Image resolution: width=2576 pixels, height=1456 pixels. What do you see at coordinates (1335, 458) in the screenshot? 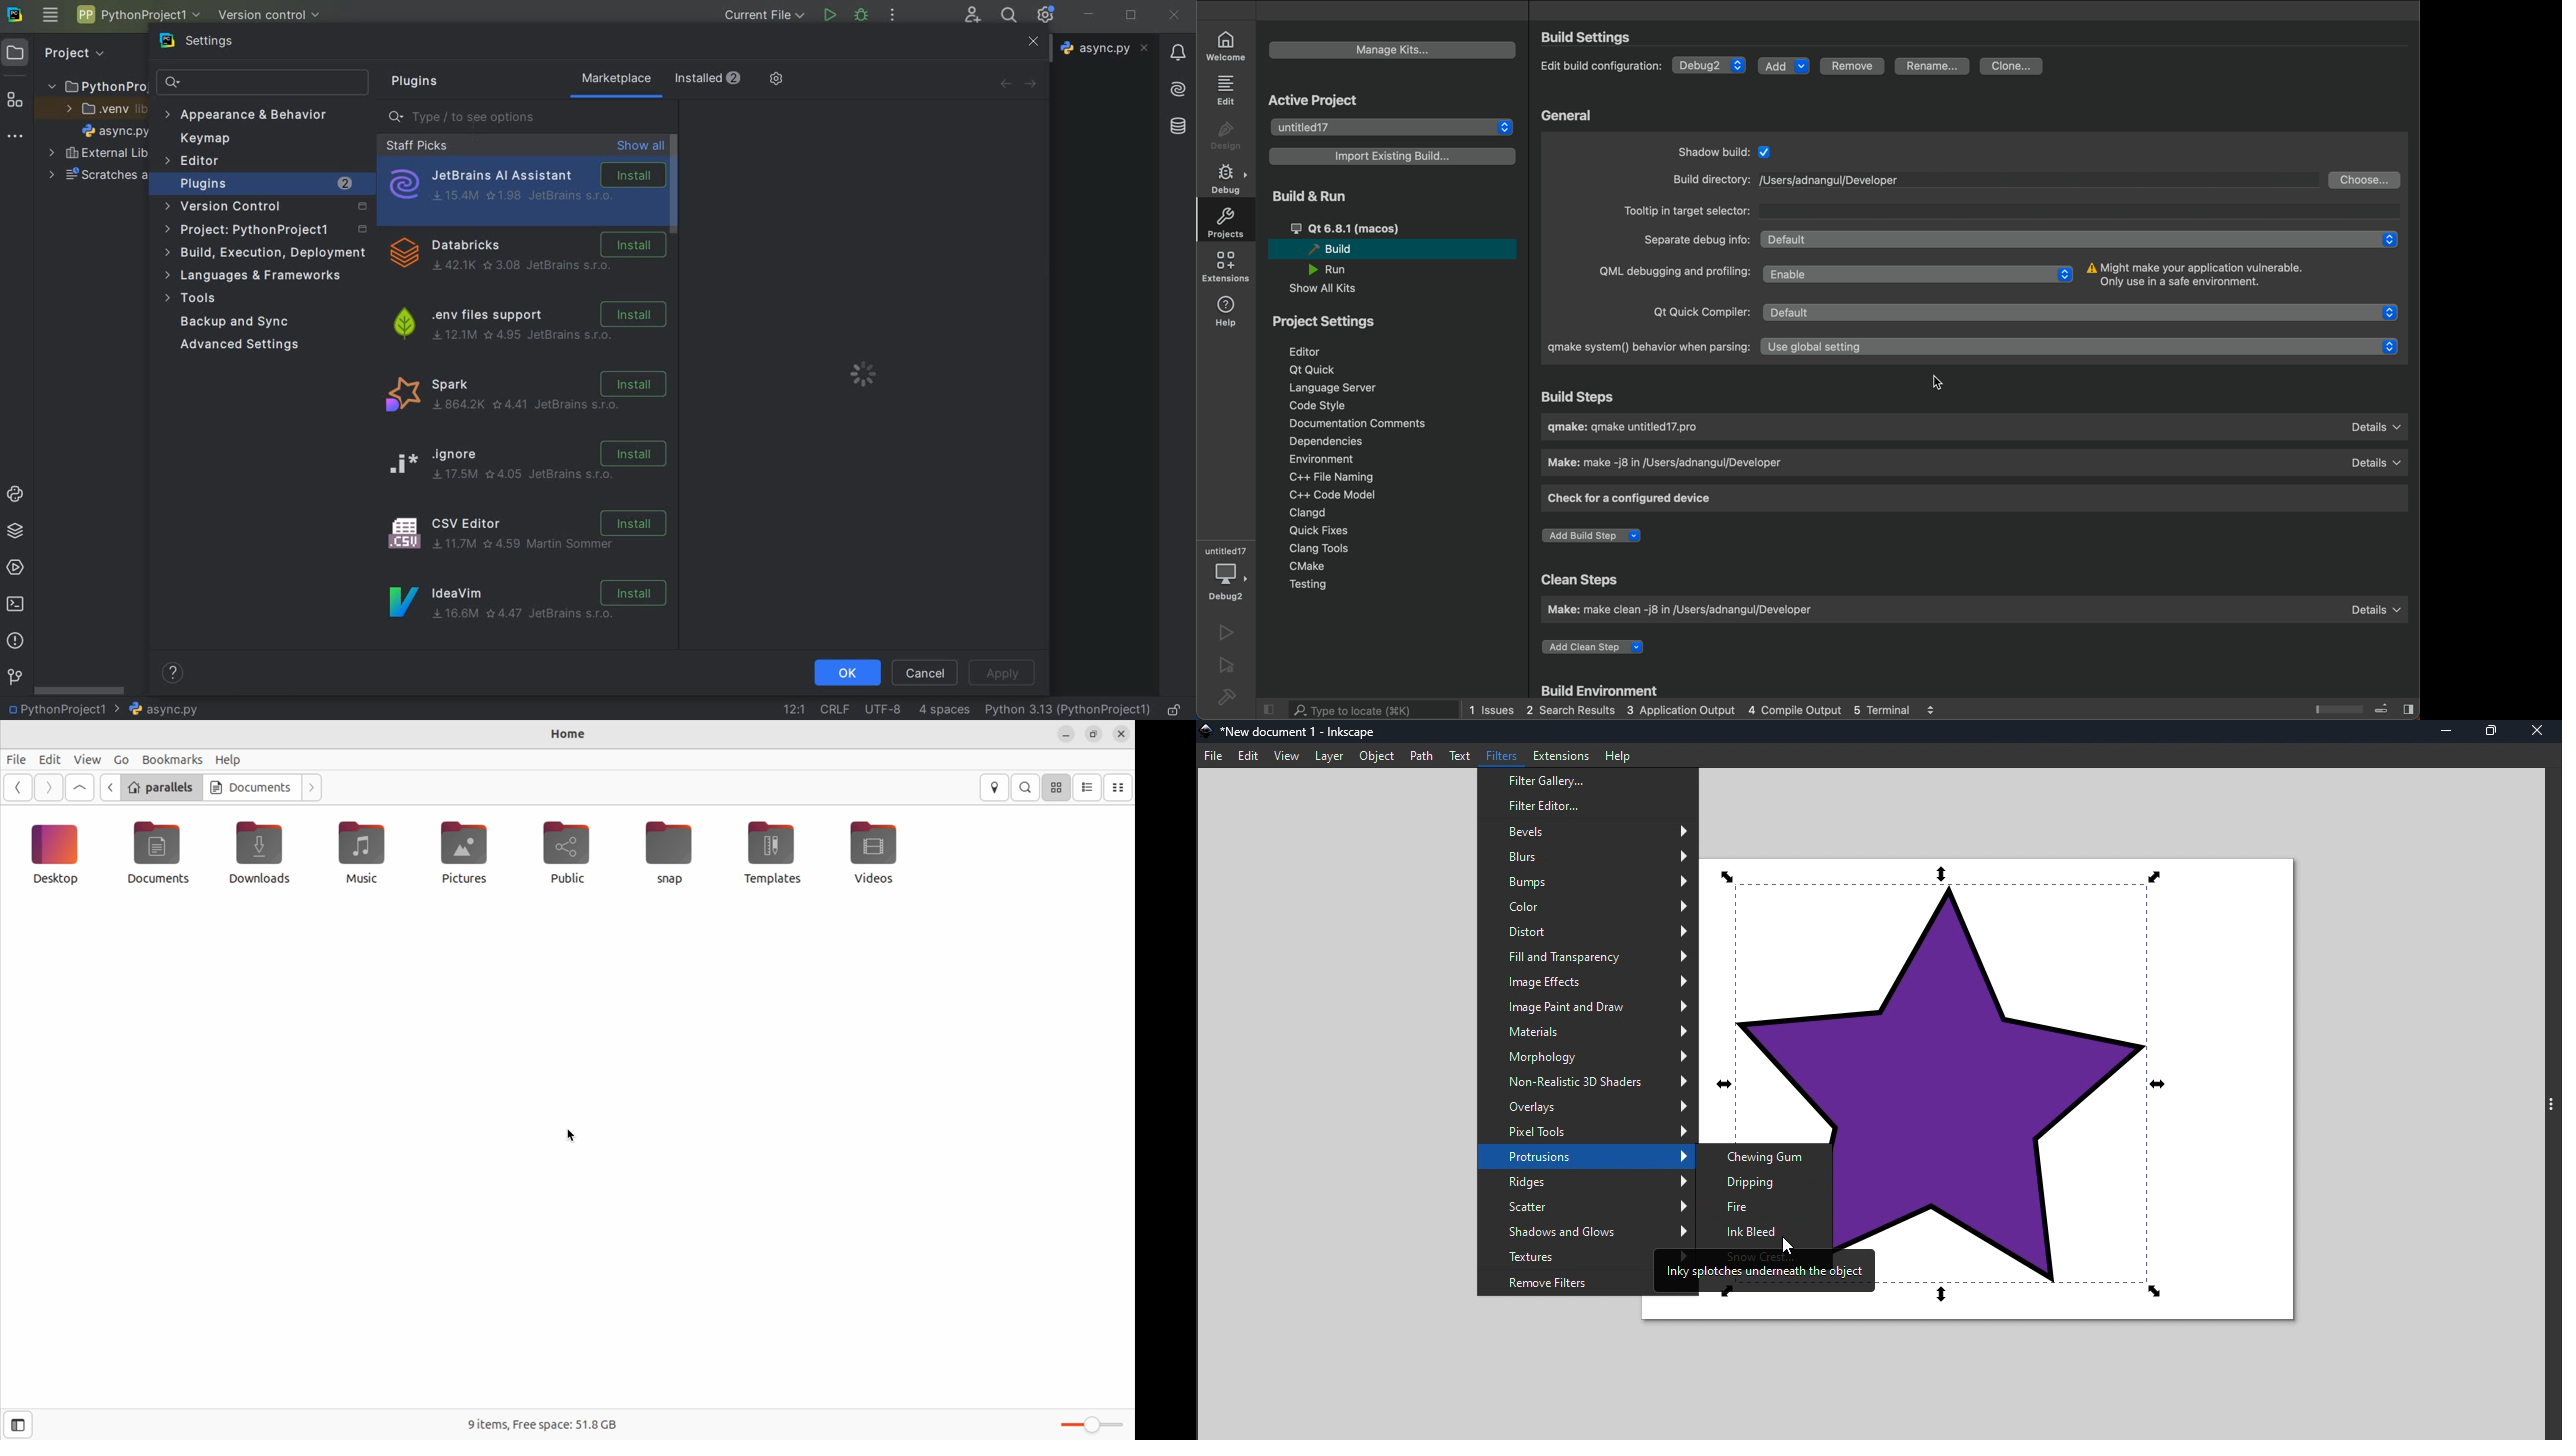
I see `environment` at bounding box center [1335, 458].